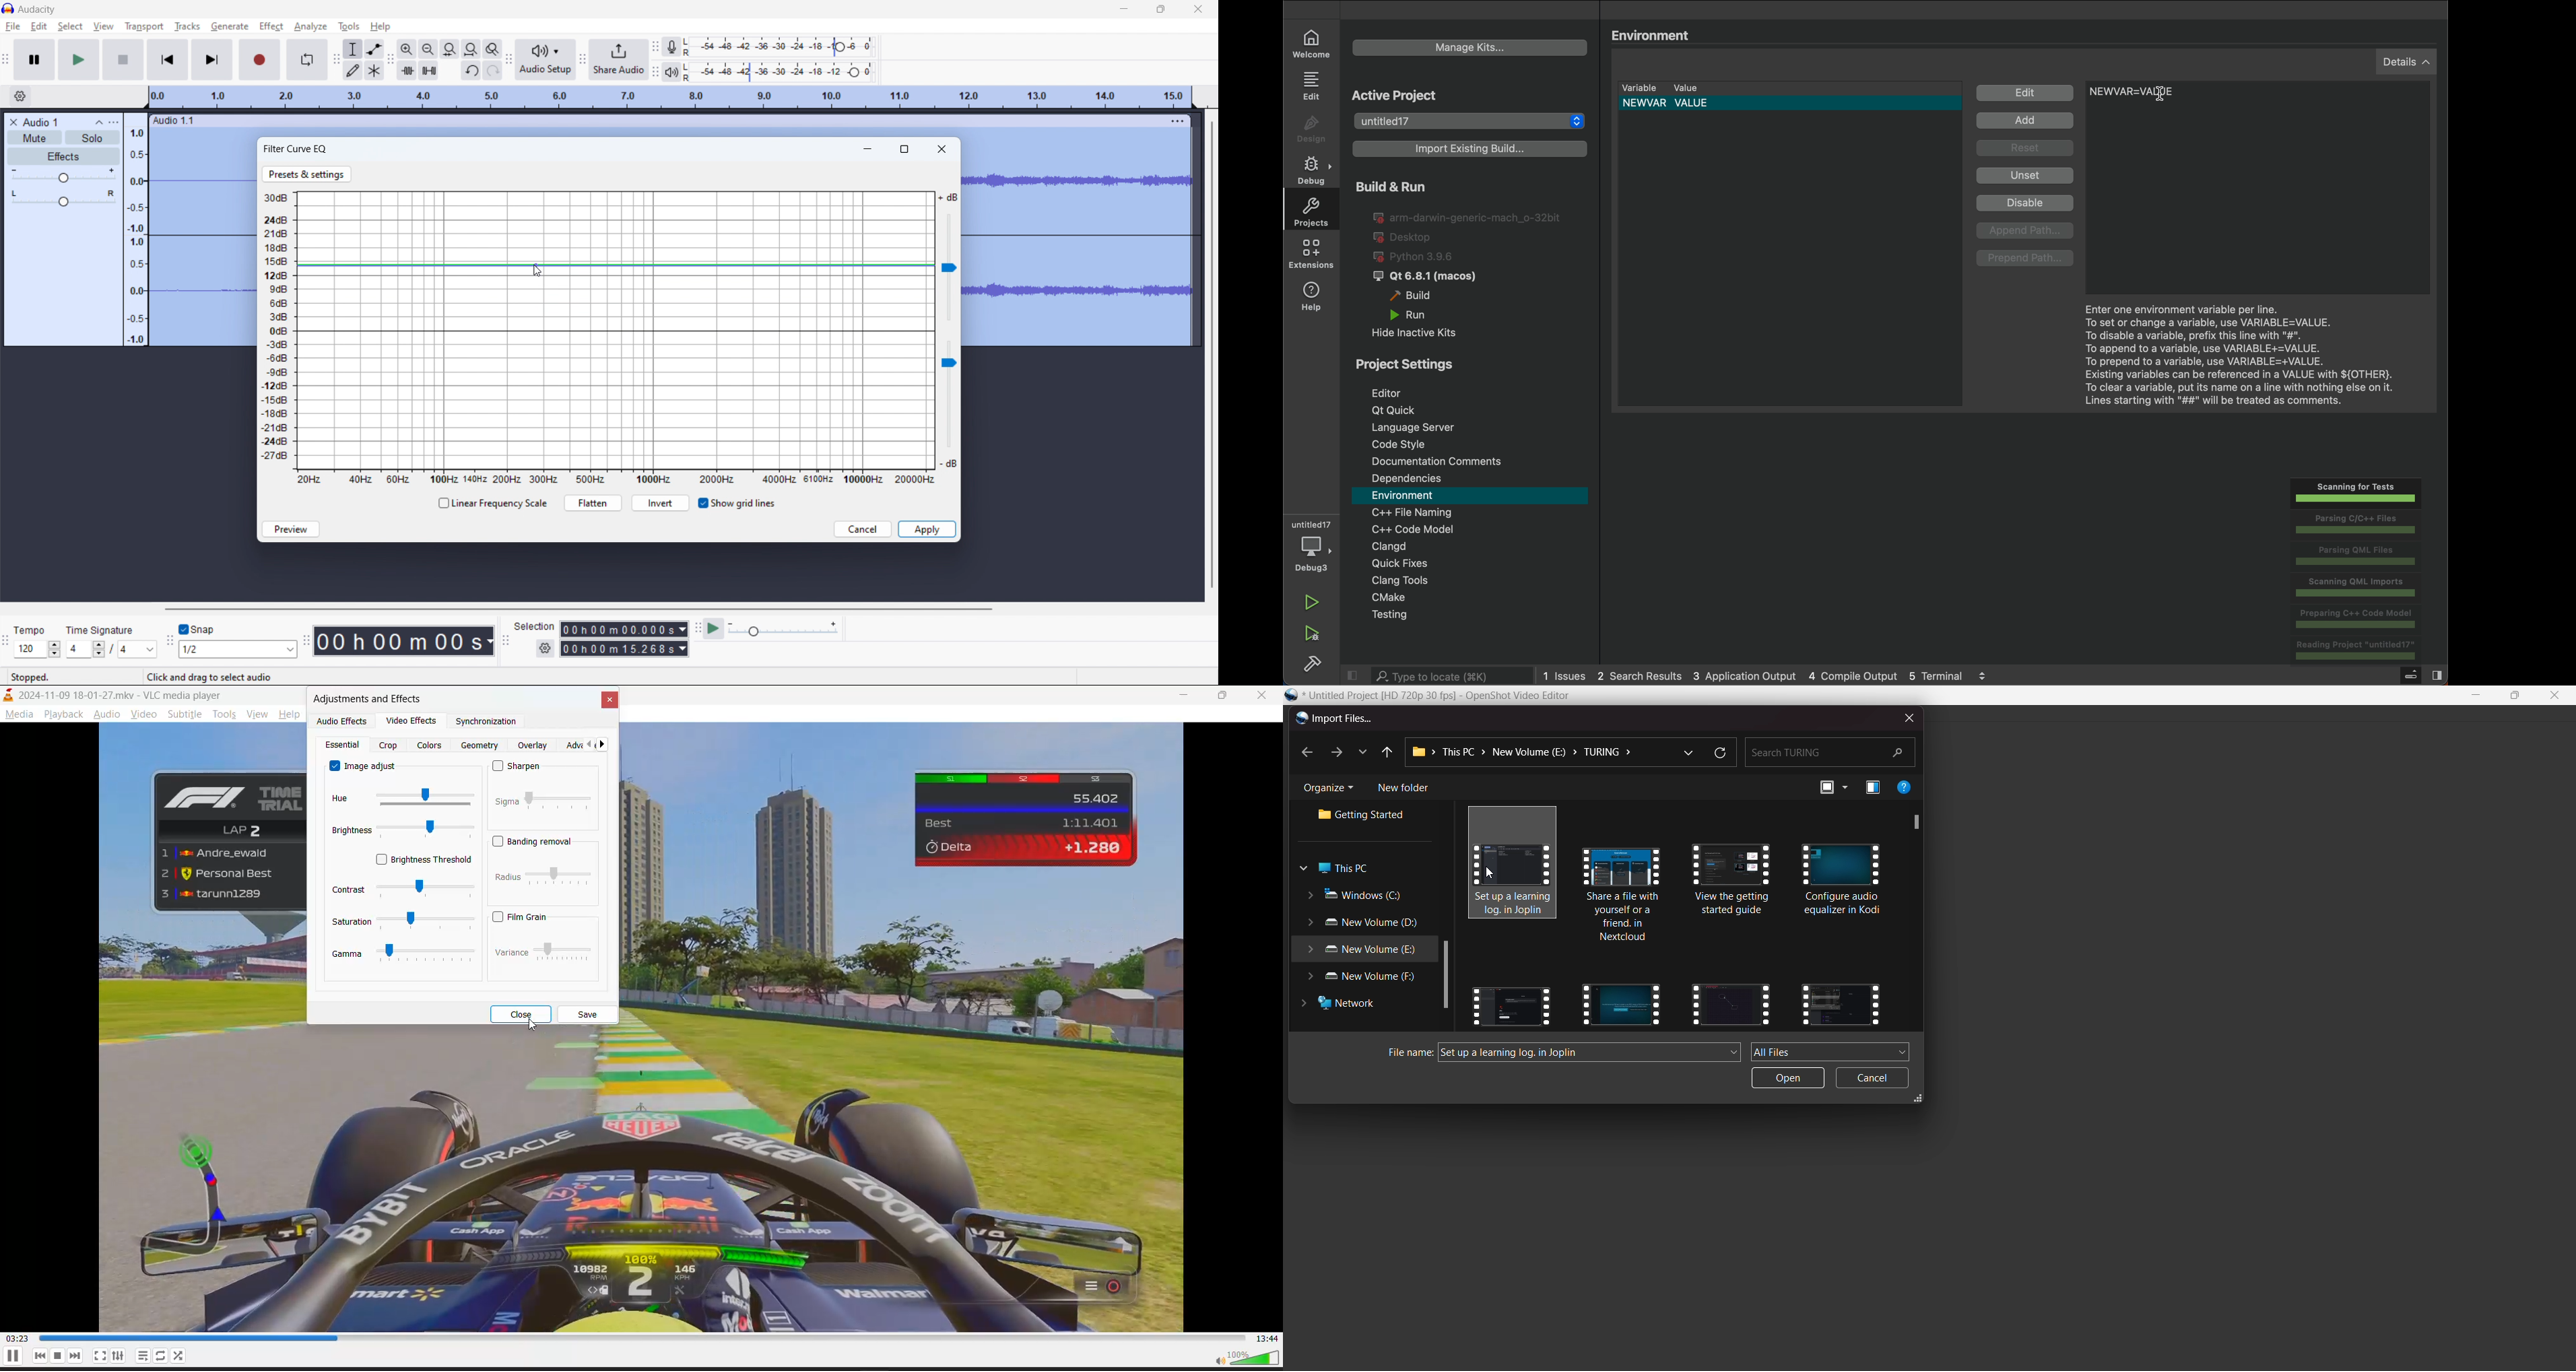 This screenshot has height=1372, width=2576. I want to click on J Qt 6.8.1 (macos), so click(1433, 277).